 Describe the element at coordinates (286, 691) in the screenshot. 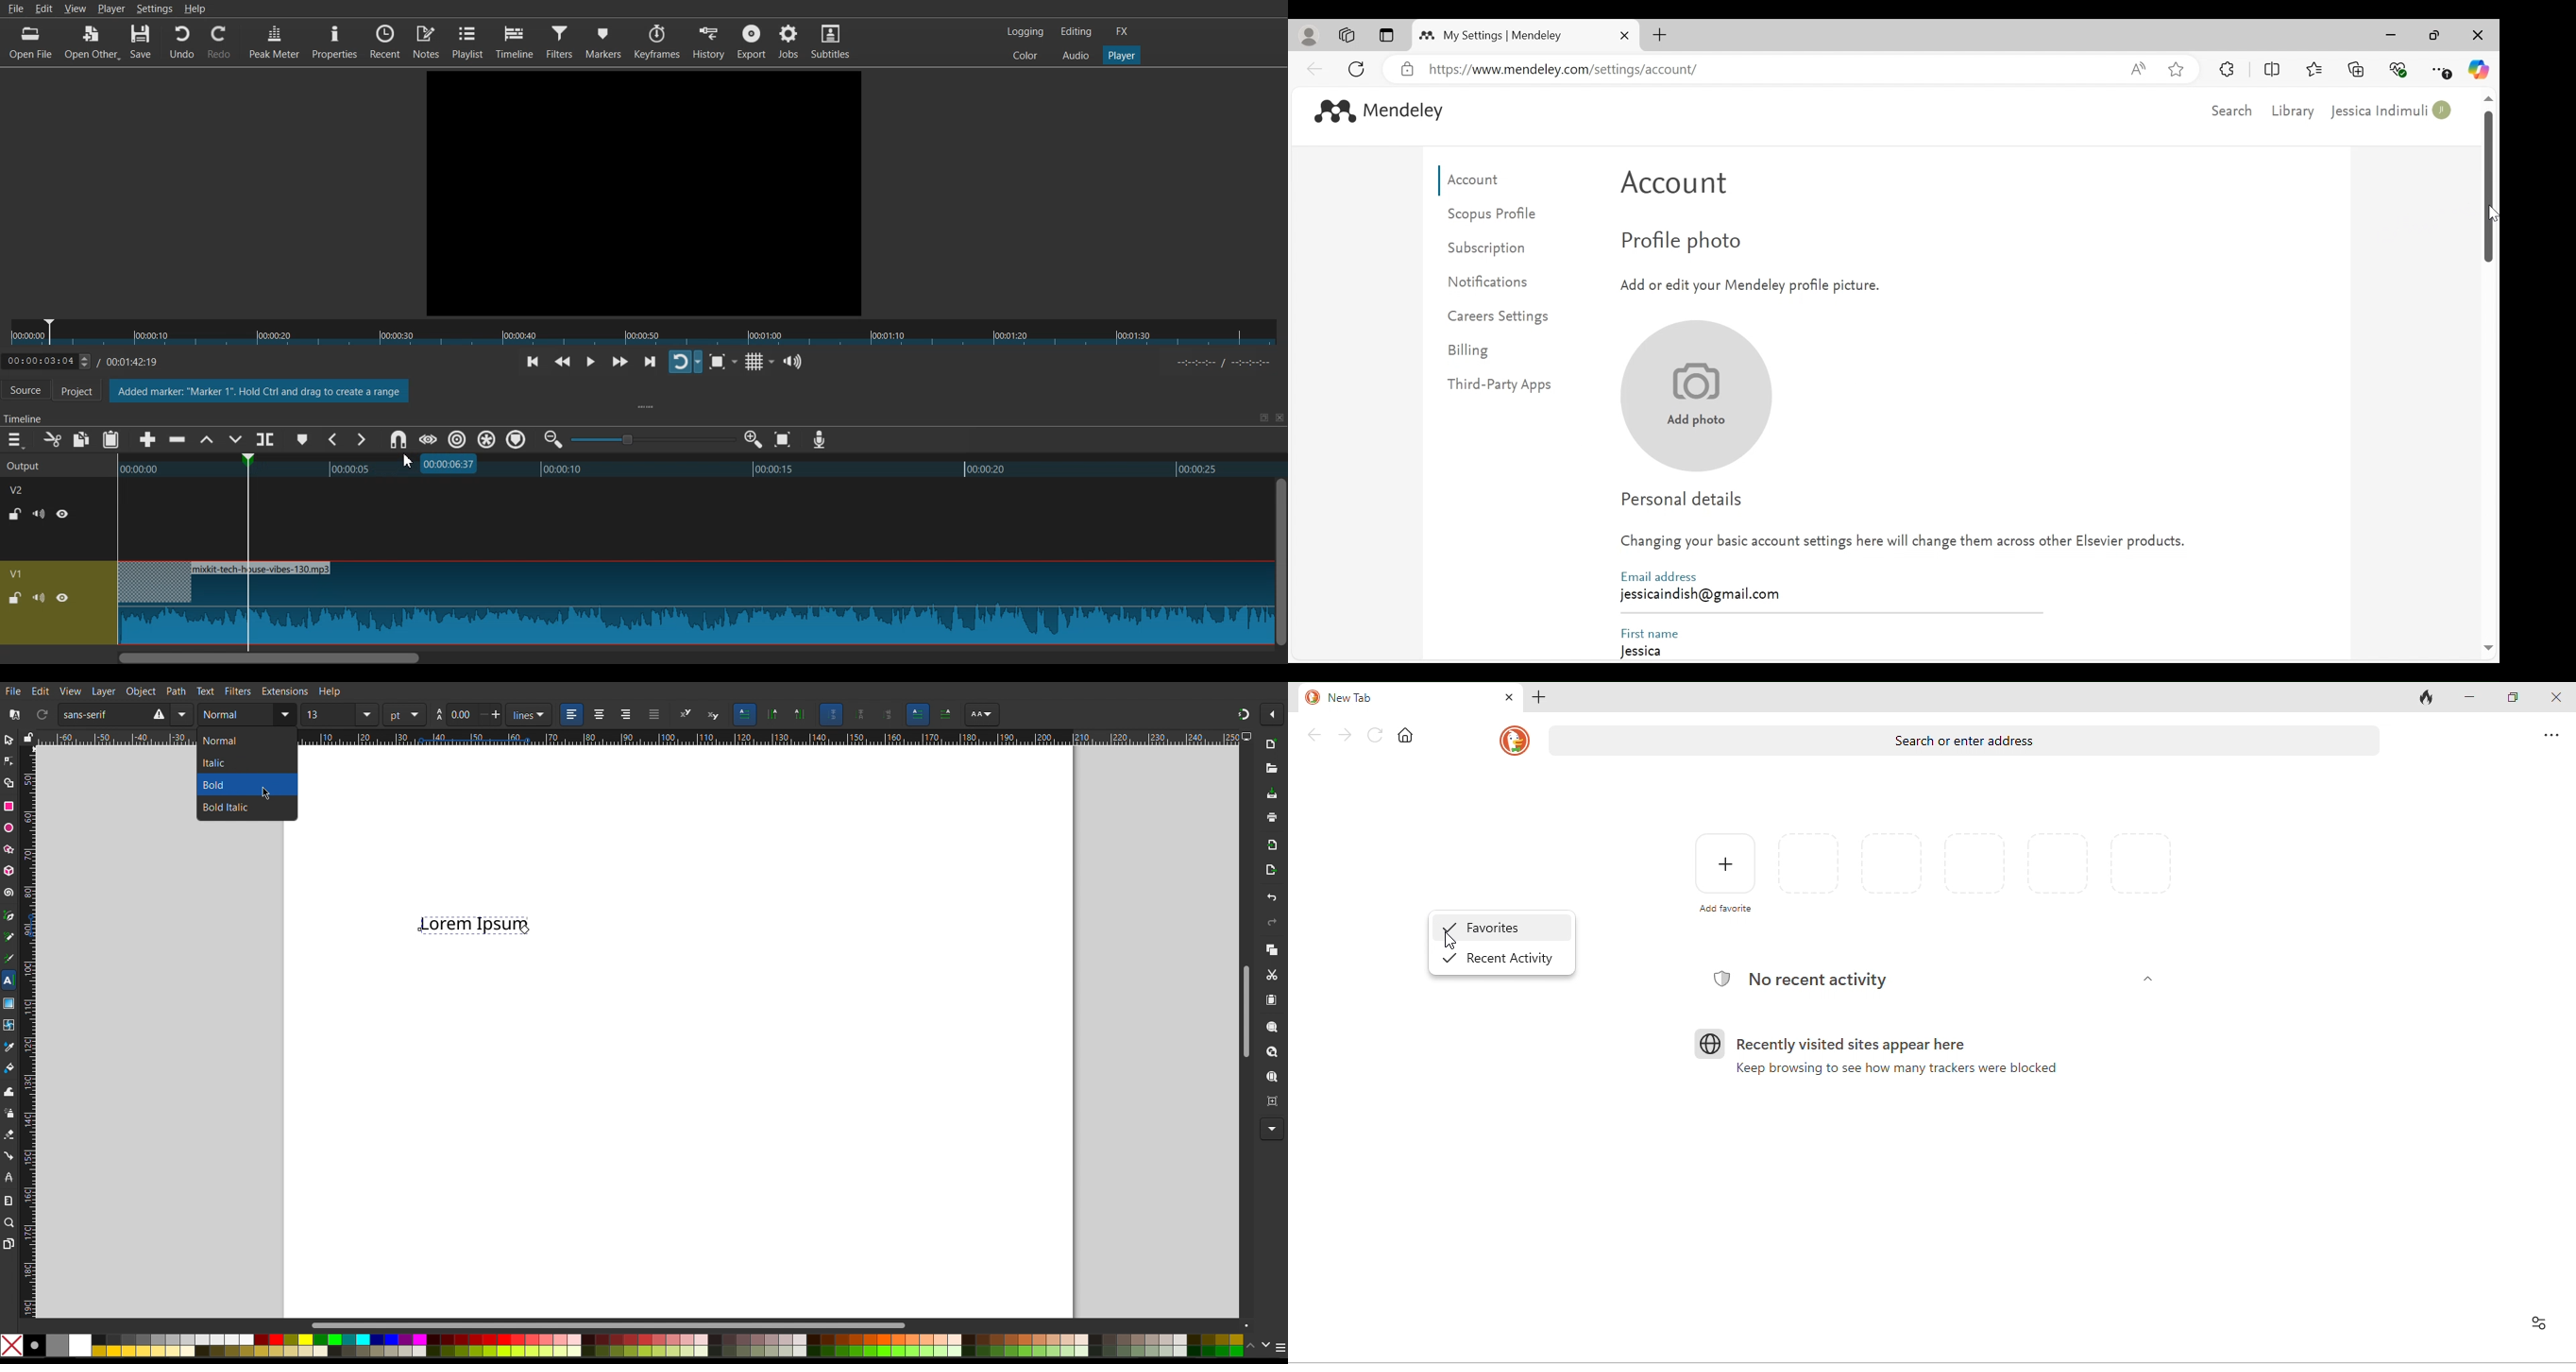

I see `Extensions` at that location.